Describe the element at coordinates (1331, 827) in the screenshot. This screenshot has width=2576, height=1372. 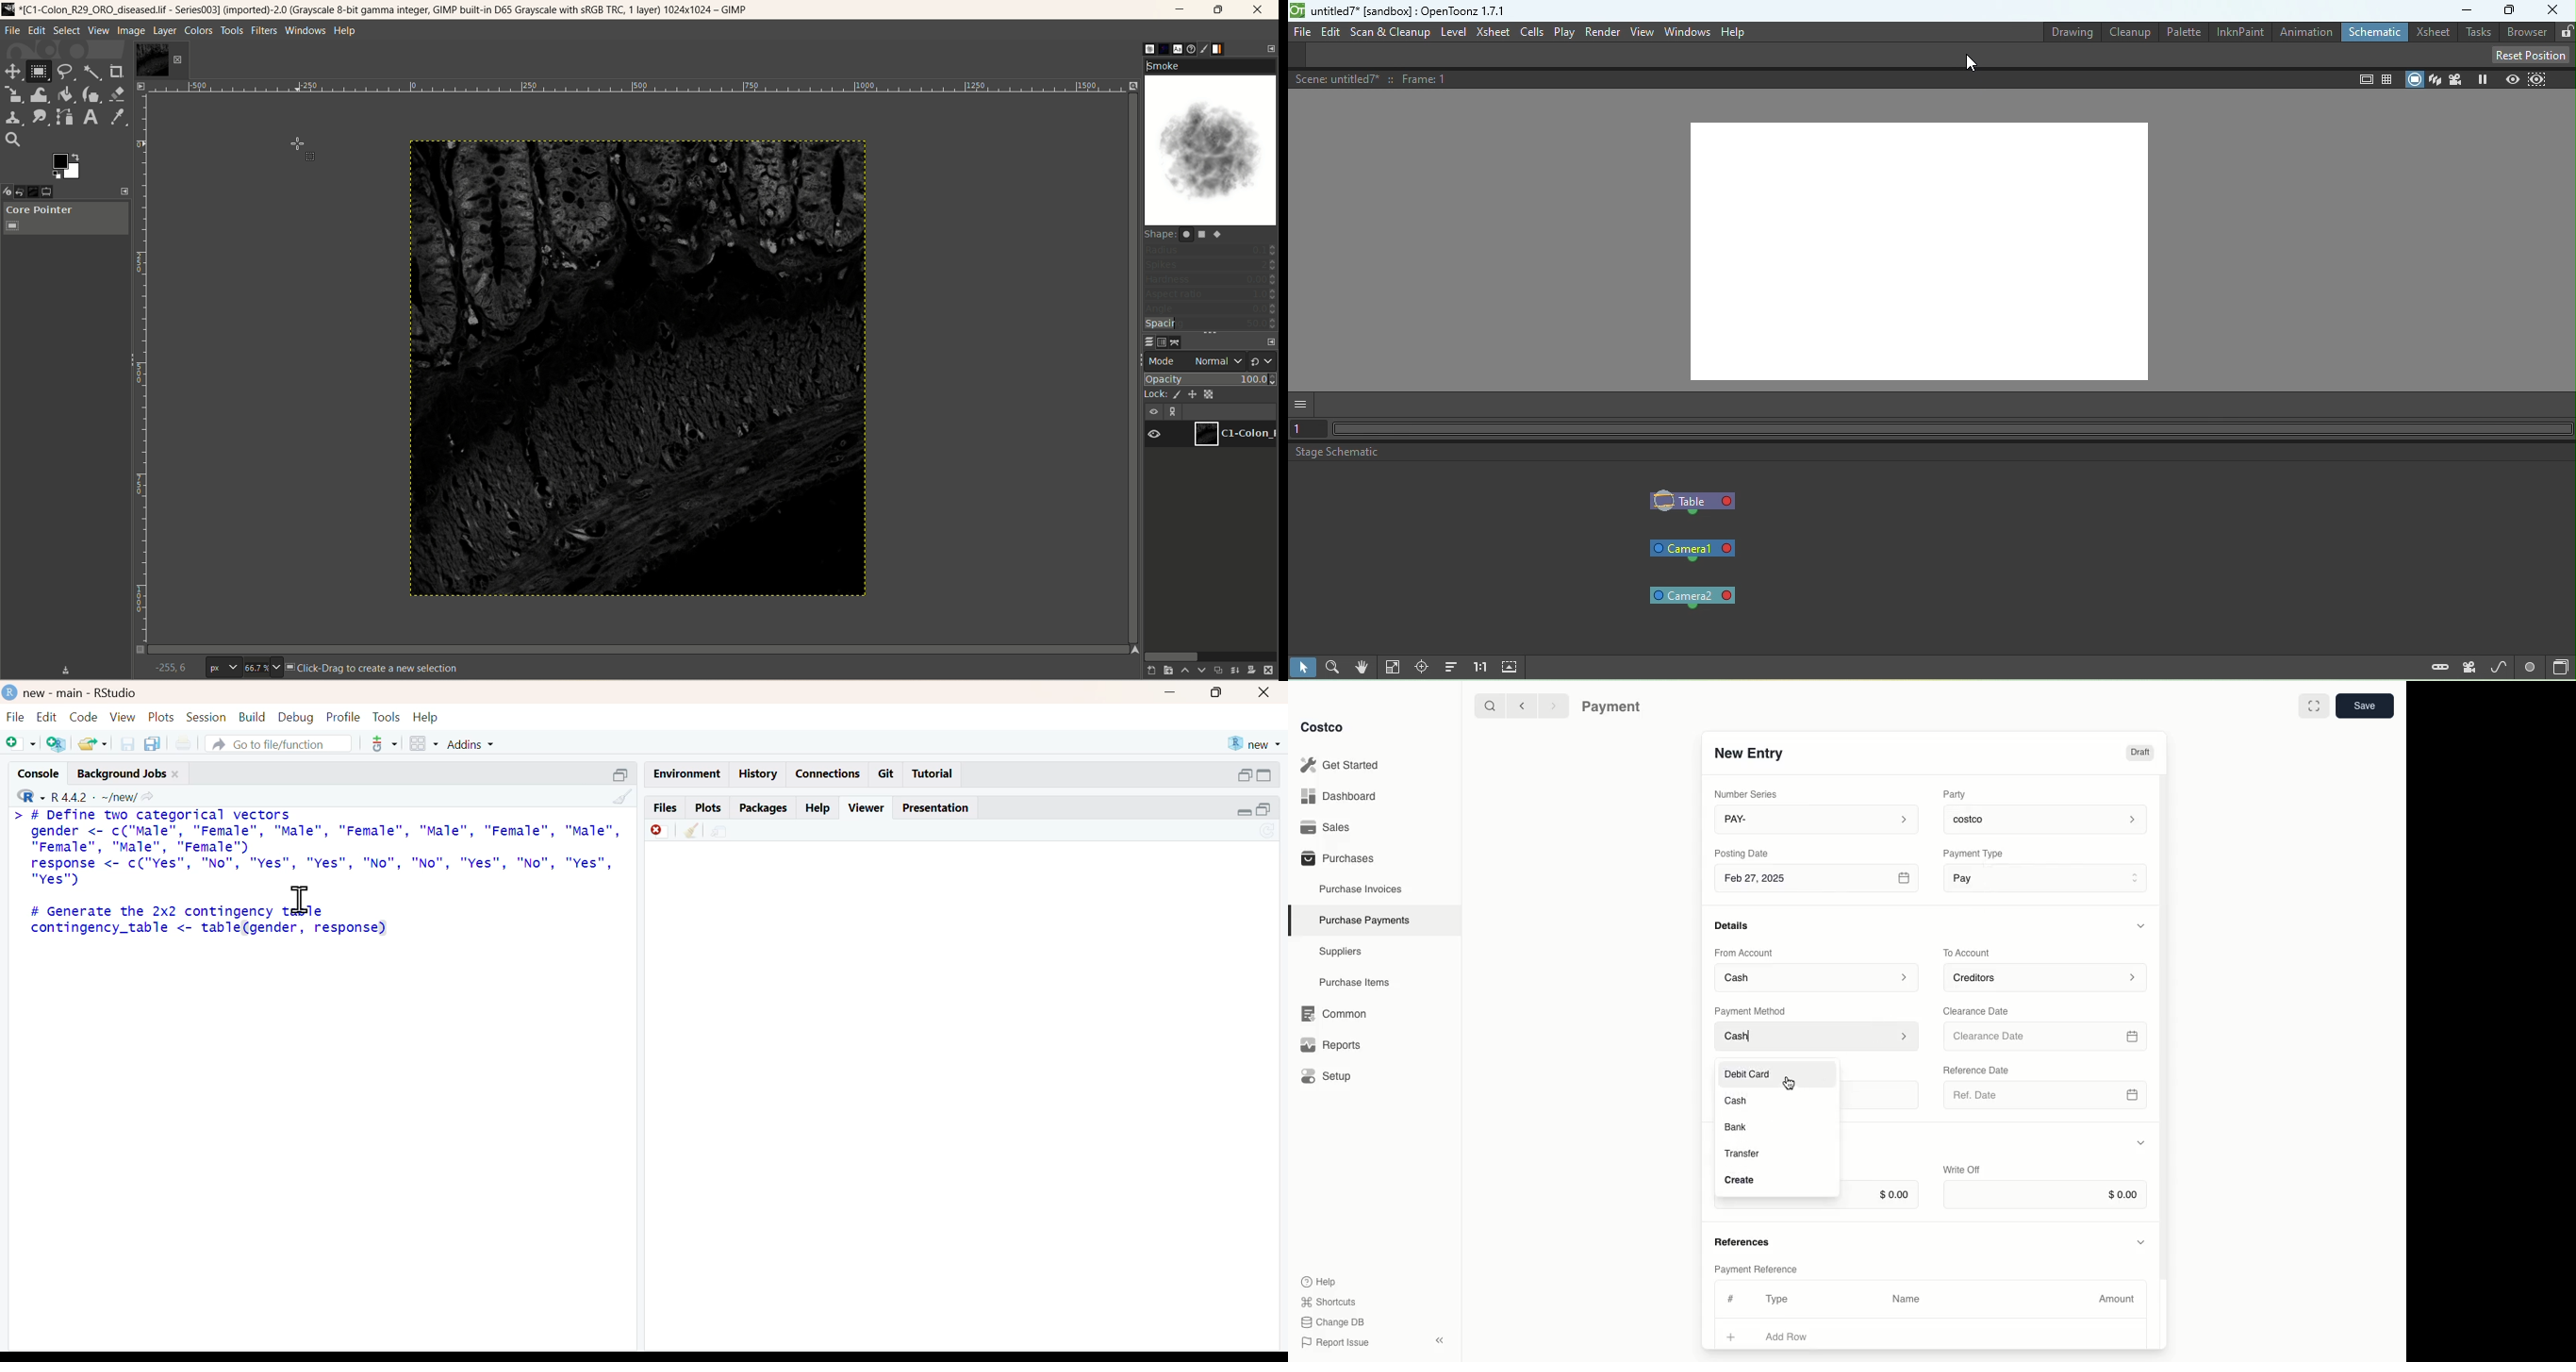
I see `Sales` at that location.